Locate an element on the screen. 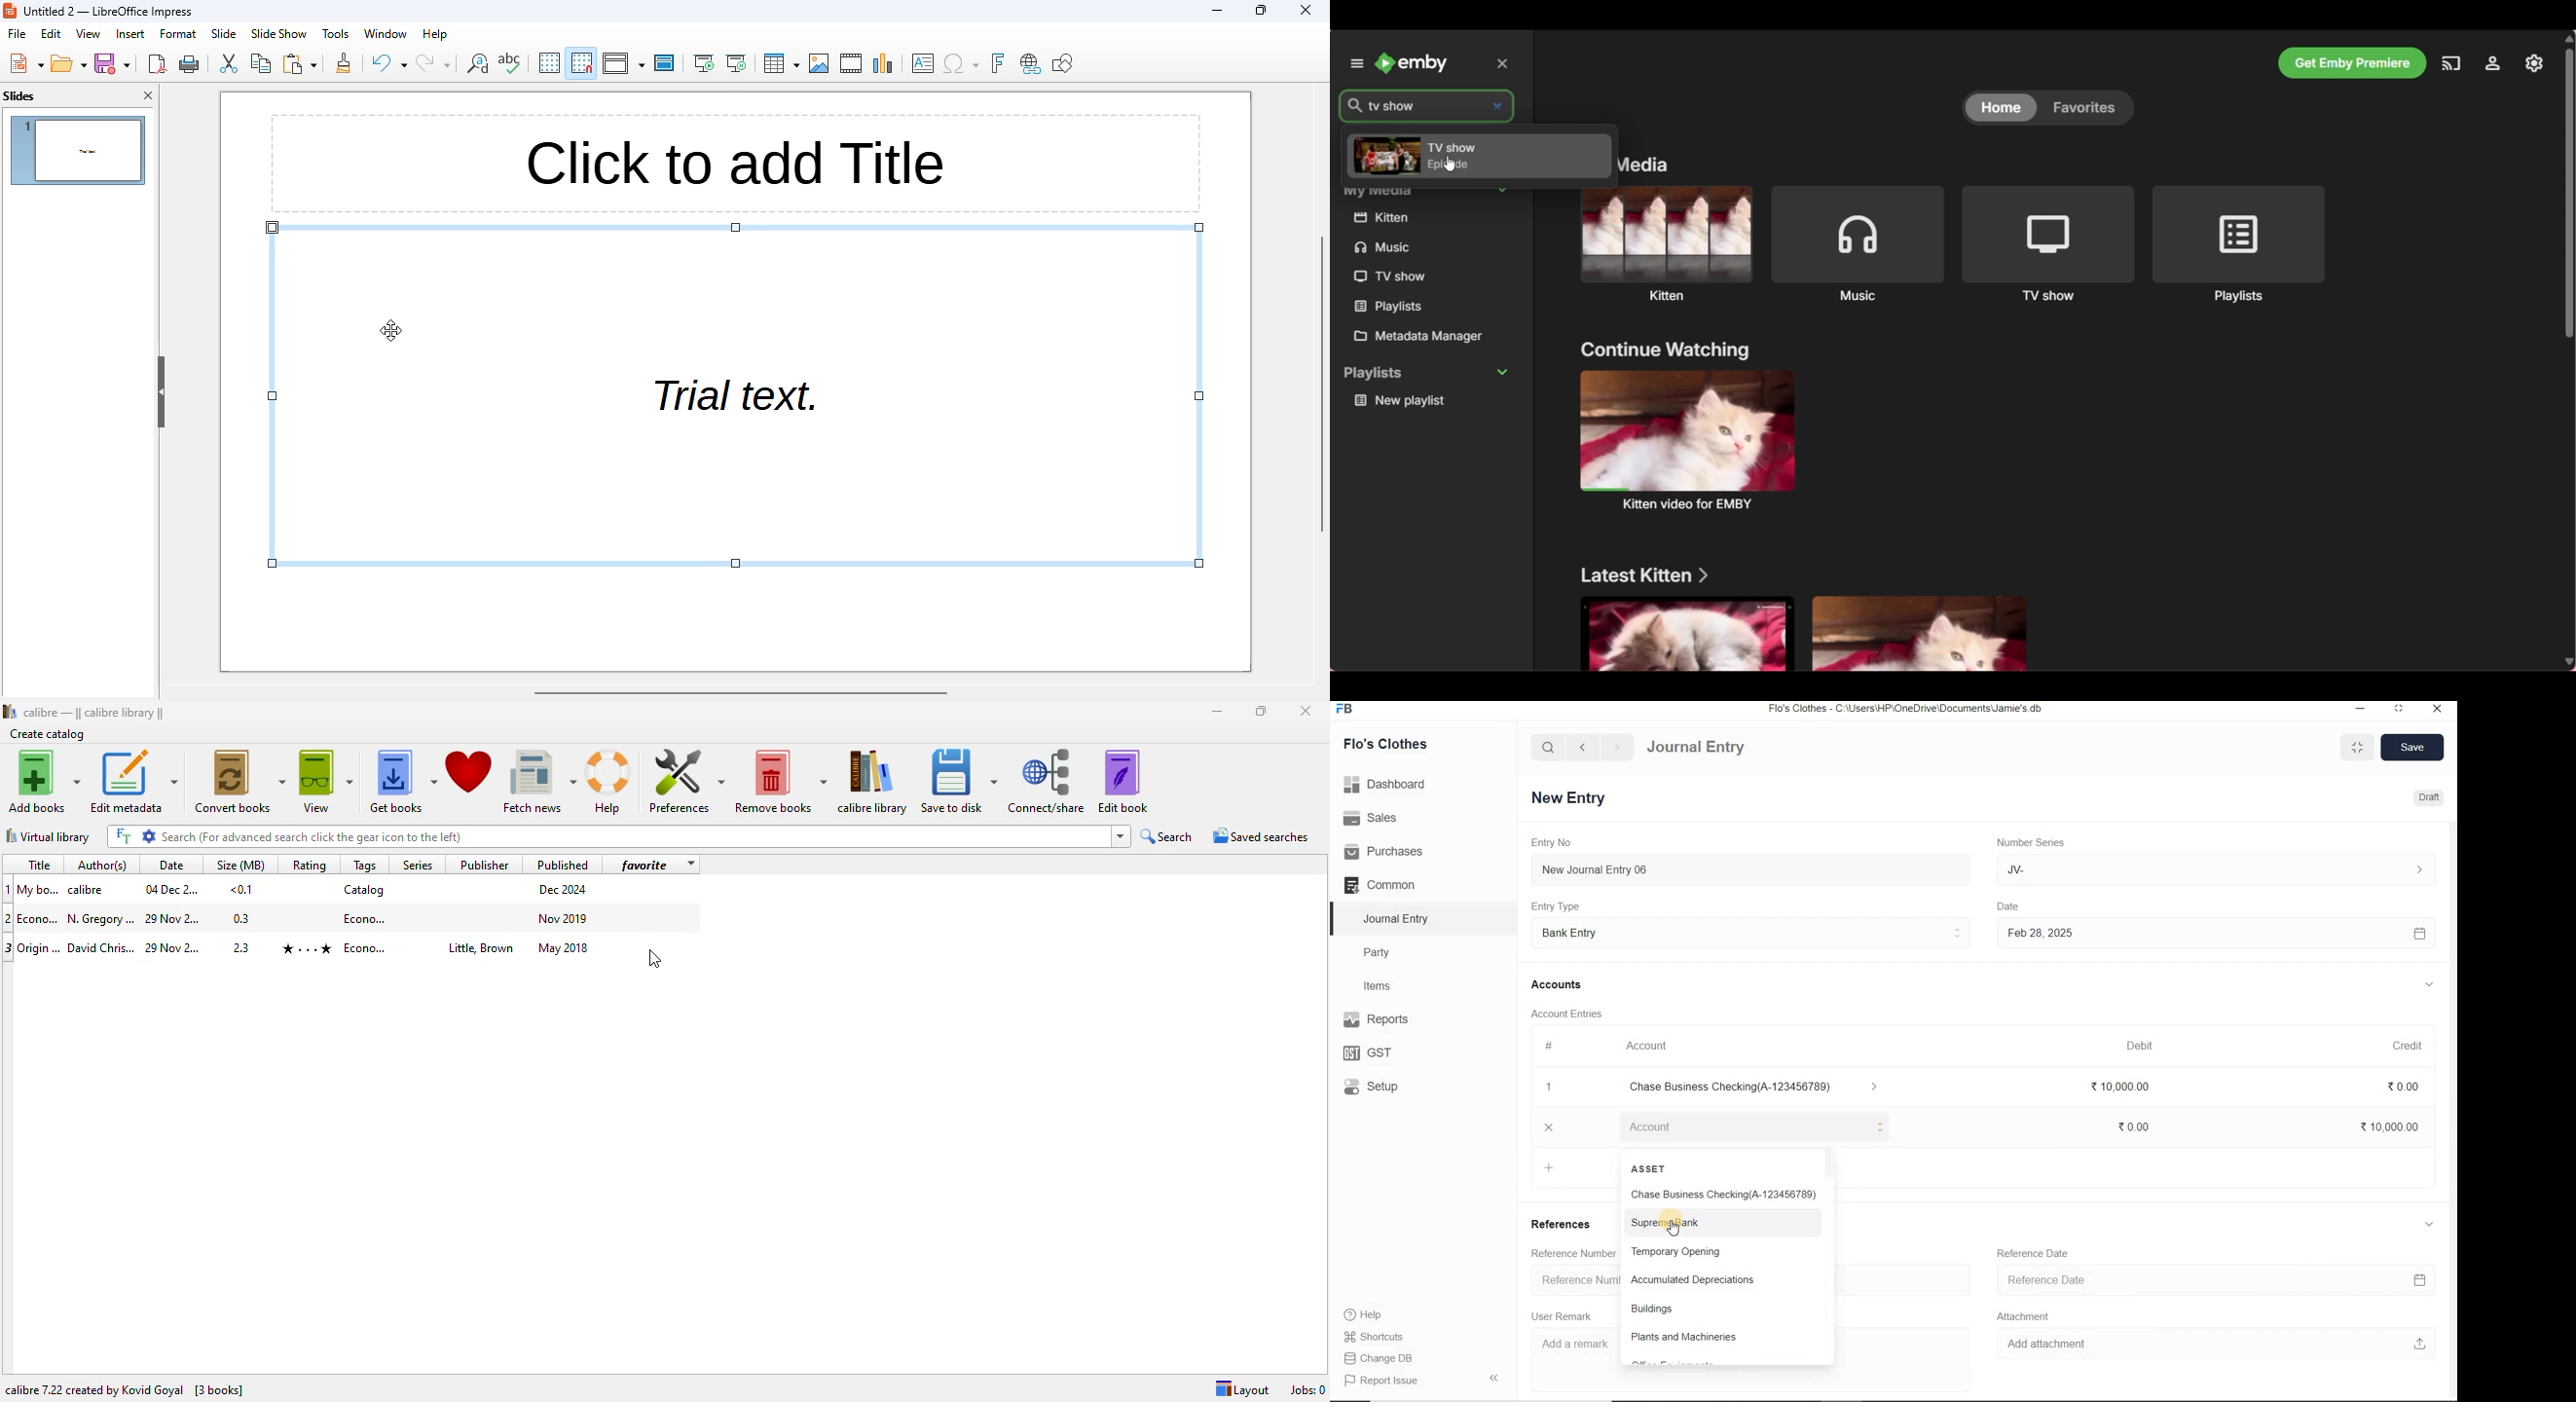  Date is located at coordinates (2018, 903).